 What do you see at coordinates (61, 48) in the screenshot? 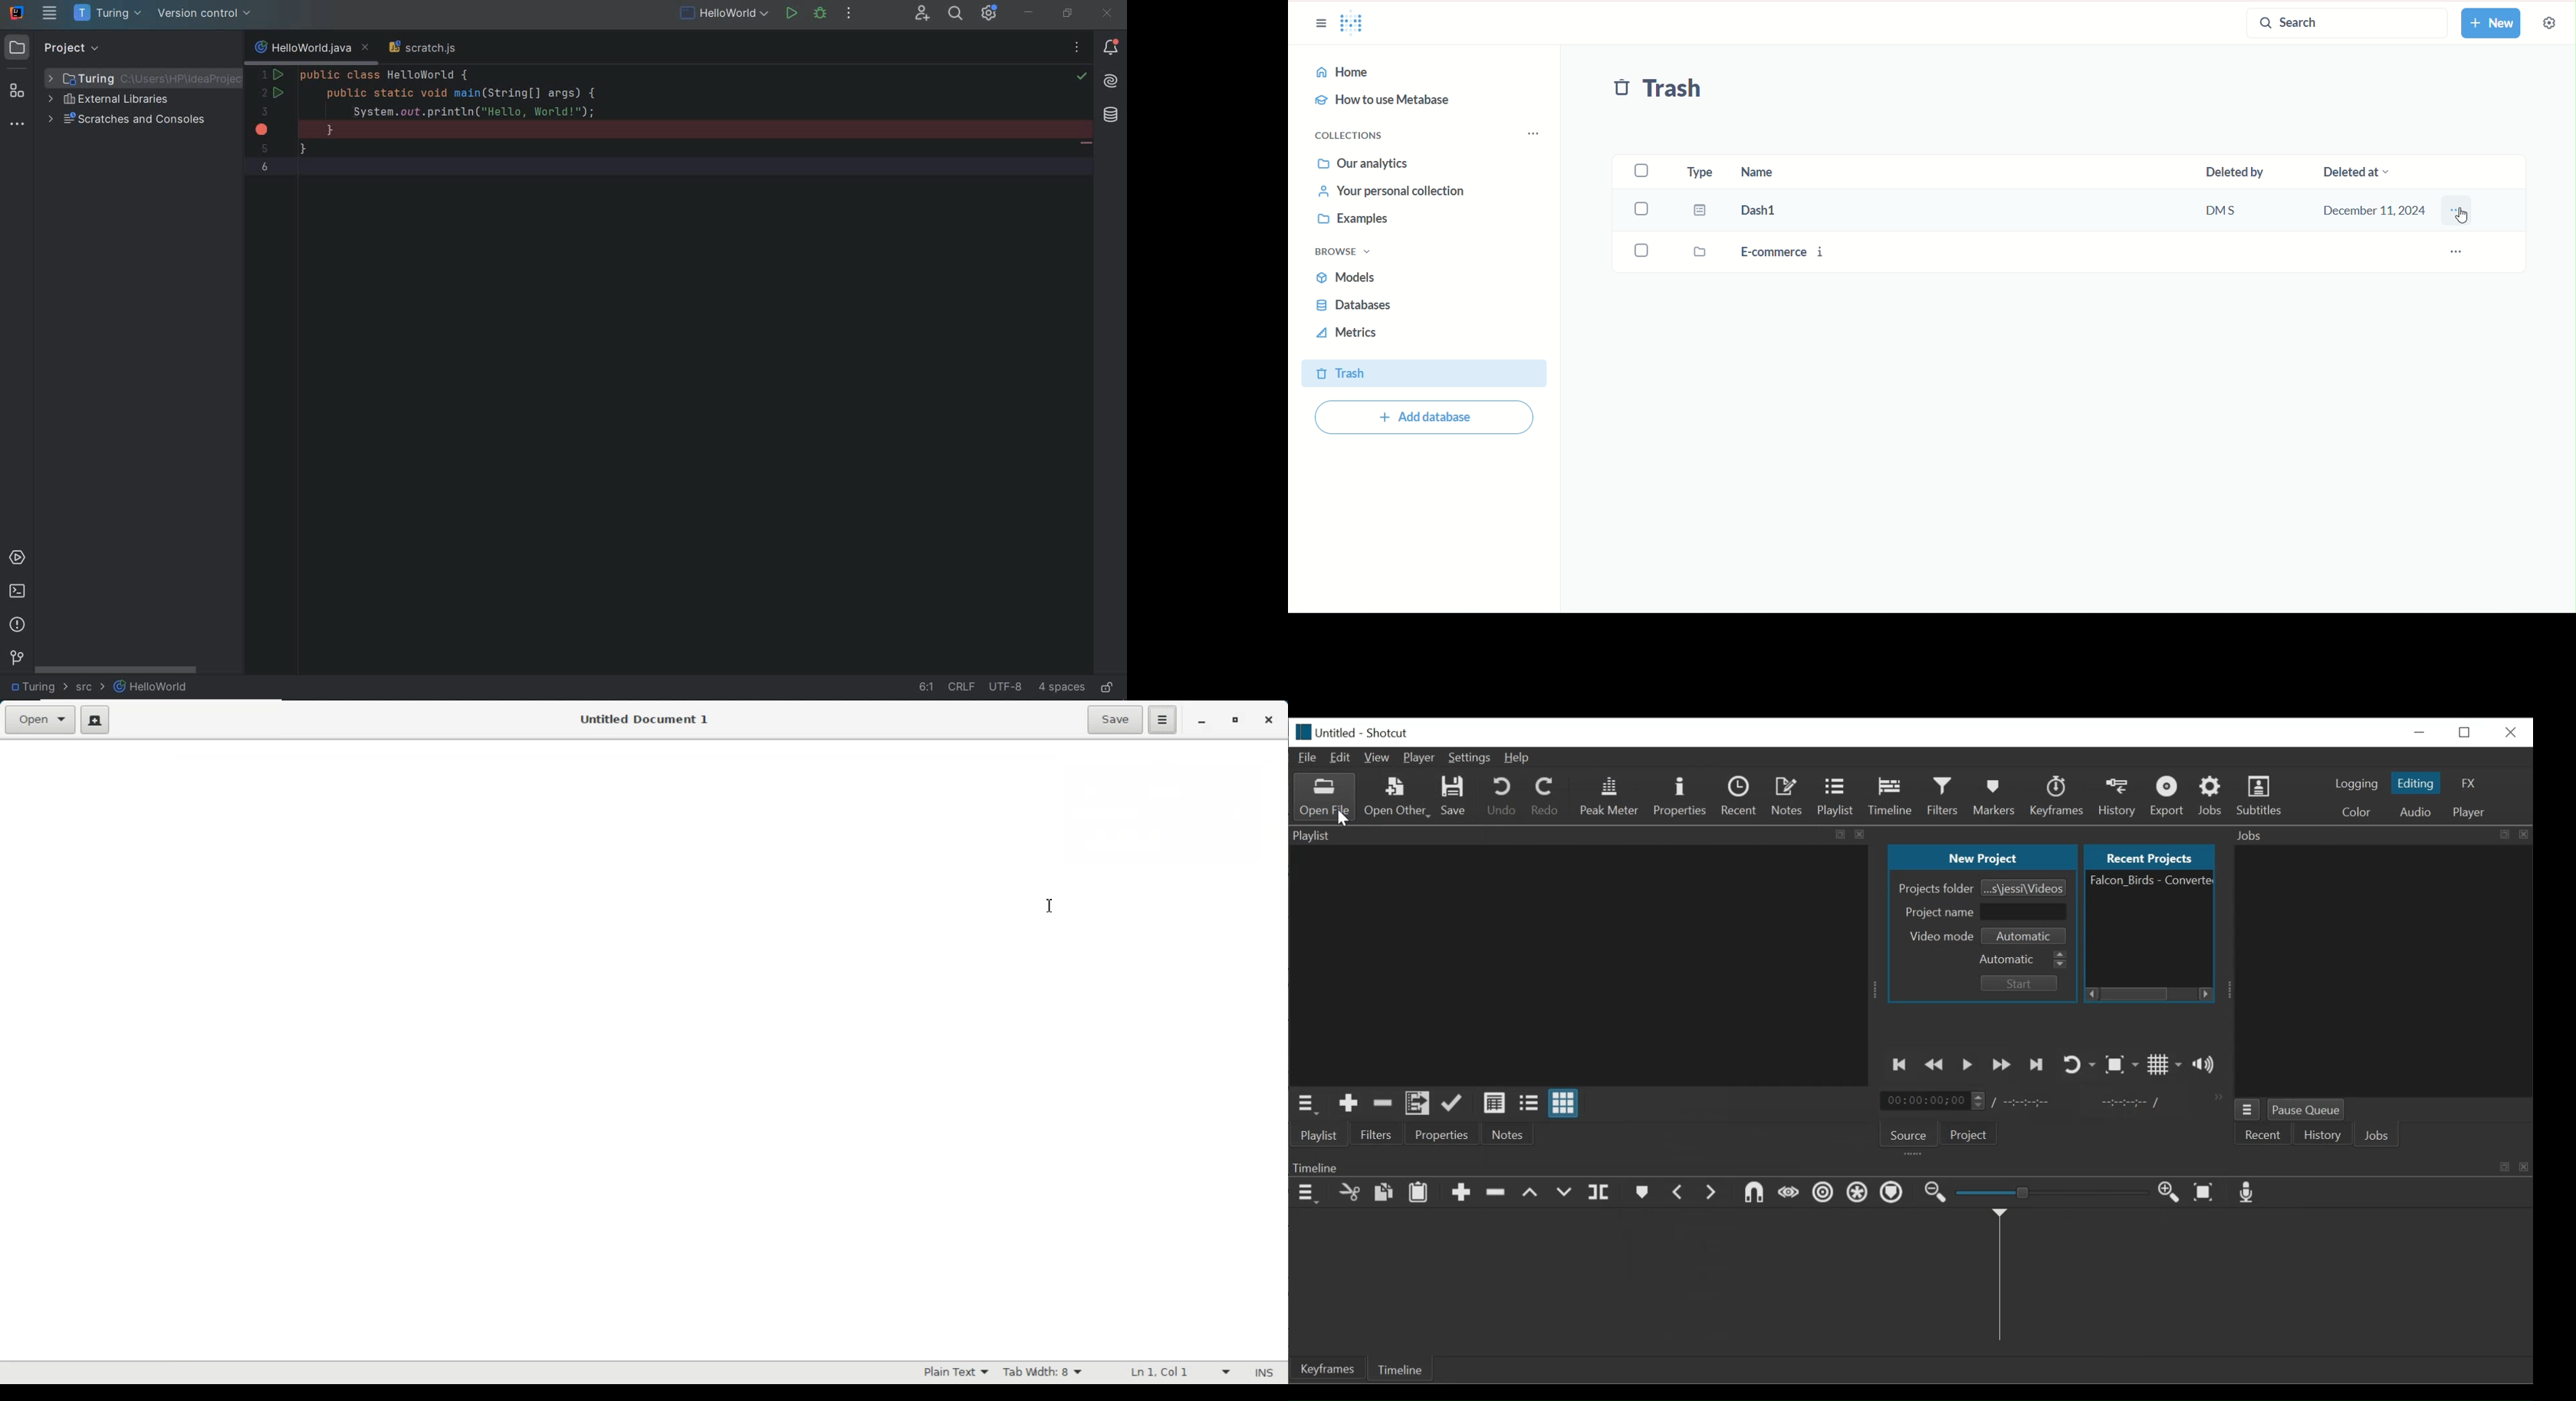
I see `project` at bounding box center [61, 48].